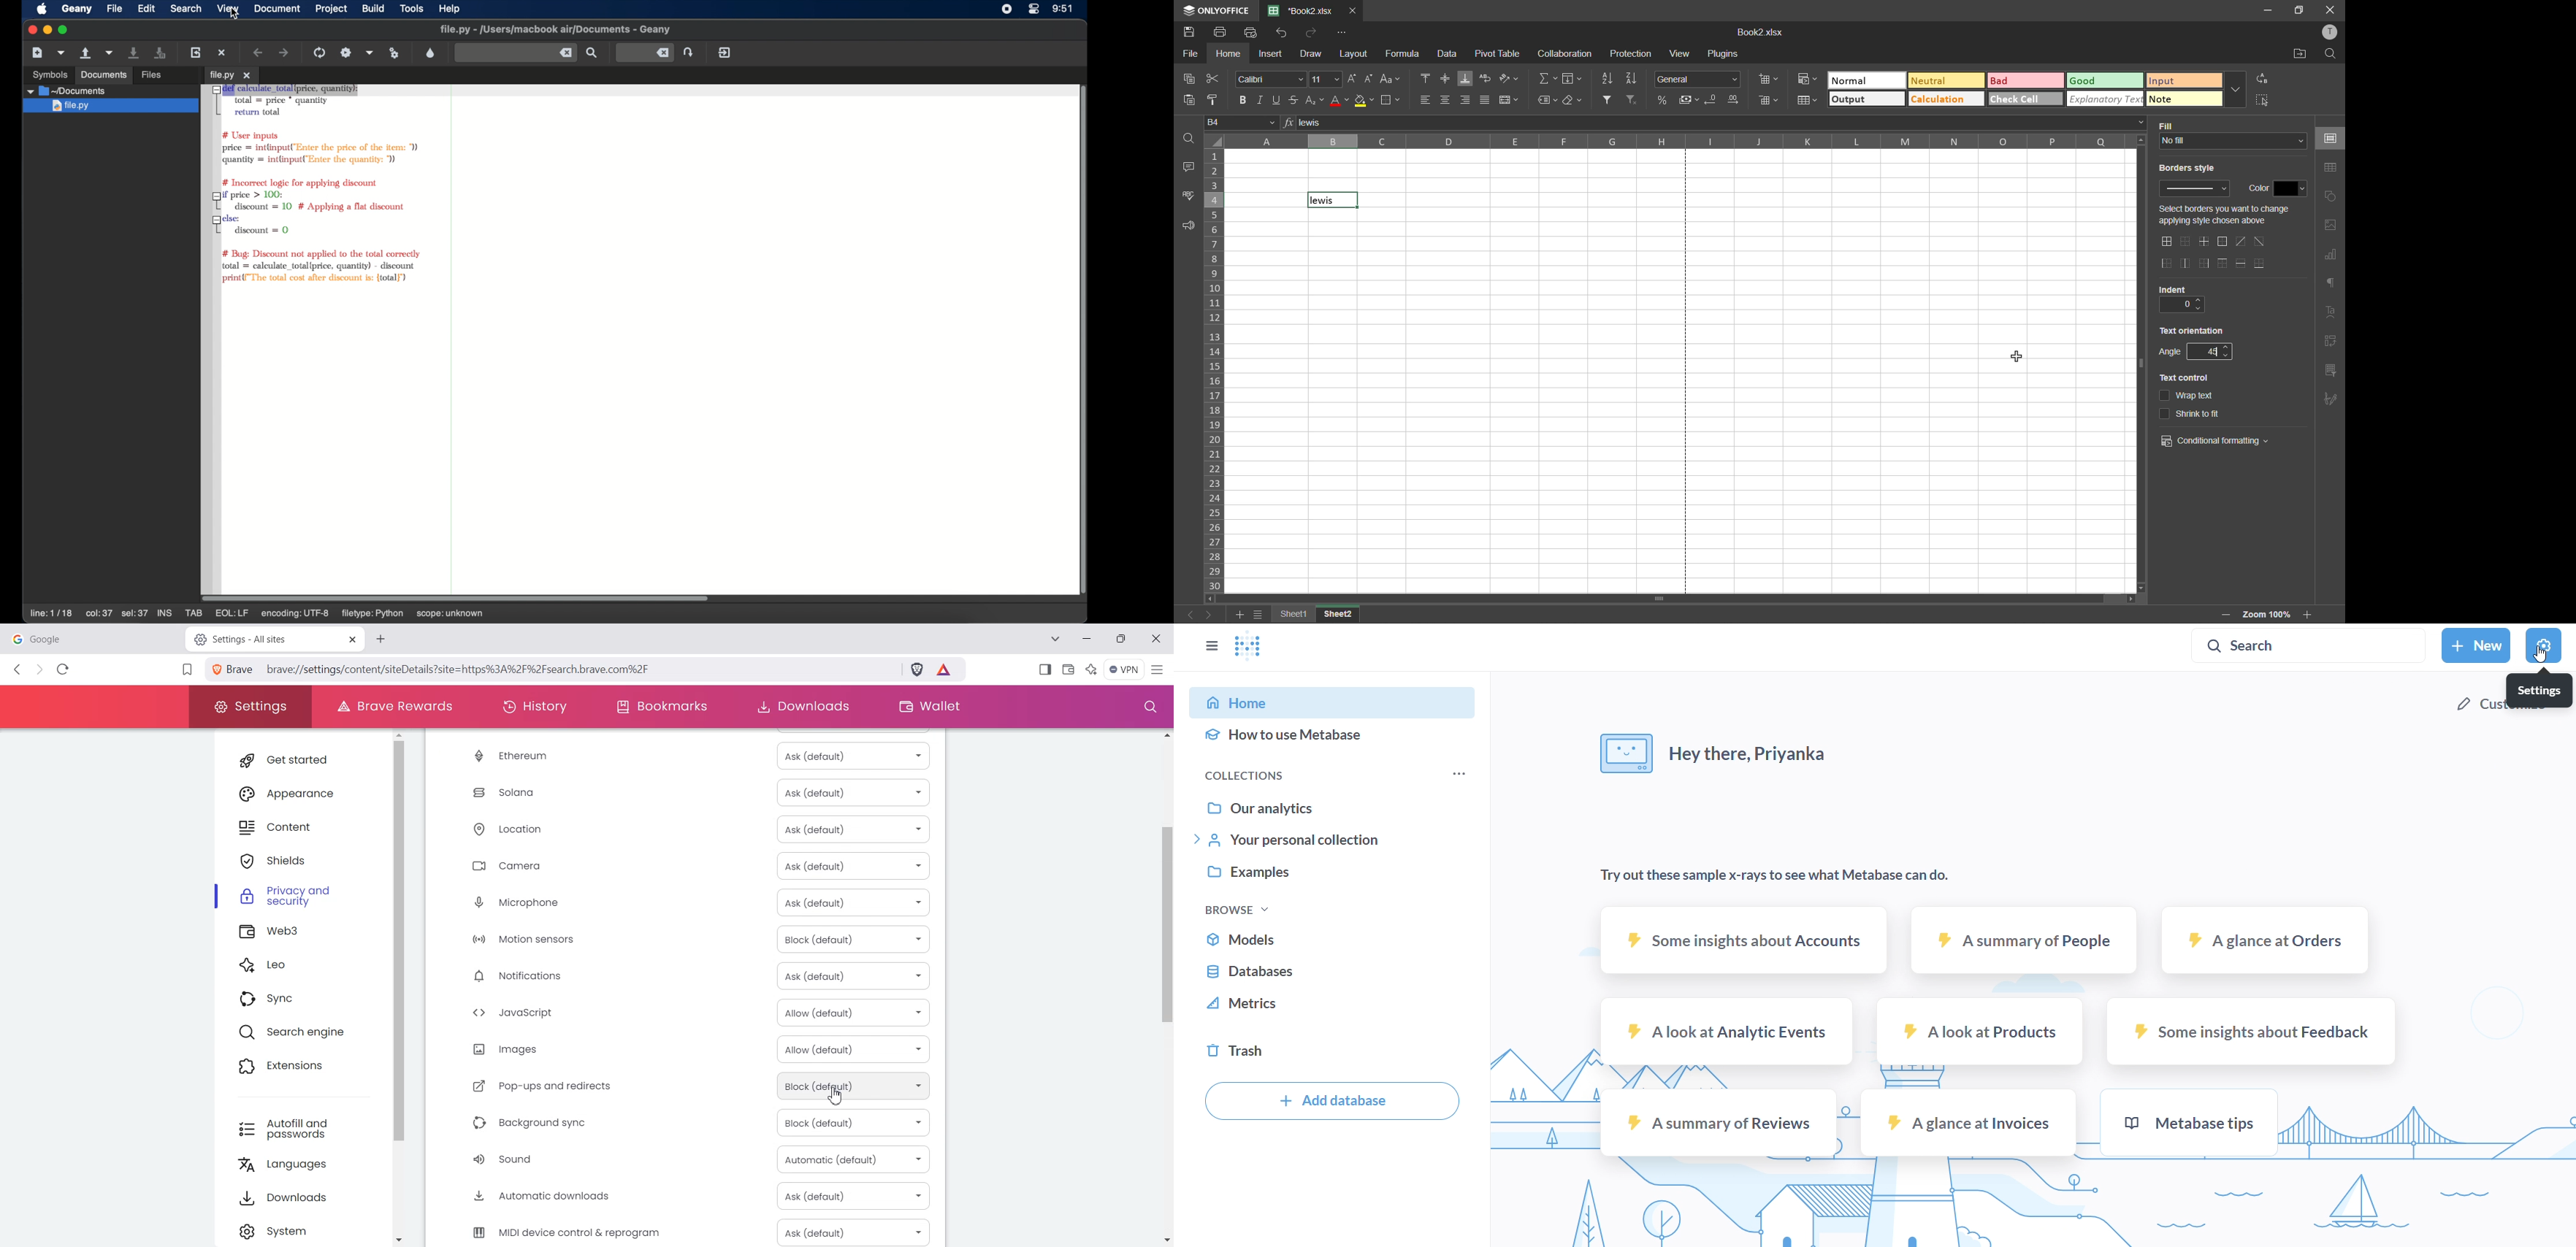 Image resolution: width=2576 pixels, height=1260 pixels. Describe the element at coordinates (2266, 615) in the screenshot. I see `zoom factor` at that location.